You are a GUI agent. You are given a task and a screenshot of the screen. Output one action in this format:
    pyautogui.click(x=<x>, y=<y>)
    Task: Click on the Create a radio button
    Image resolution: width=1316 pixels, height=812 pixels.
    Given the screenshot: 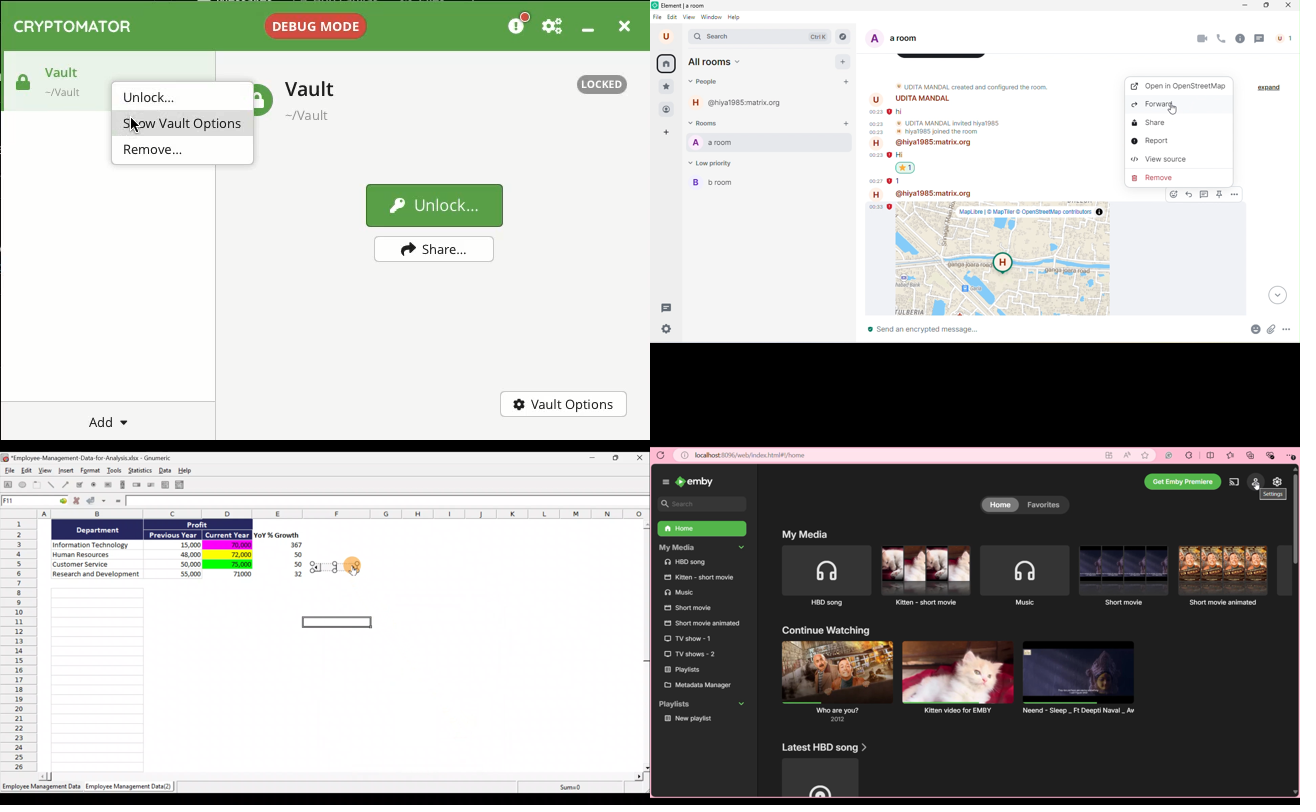 What is the action you would take?
    pyautogui.click(x=94, y=486)
    